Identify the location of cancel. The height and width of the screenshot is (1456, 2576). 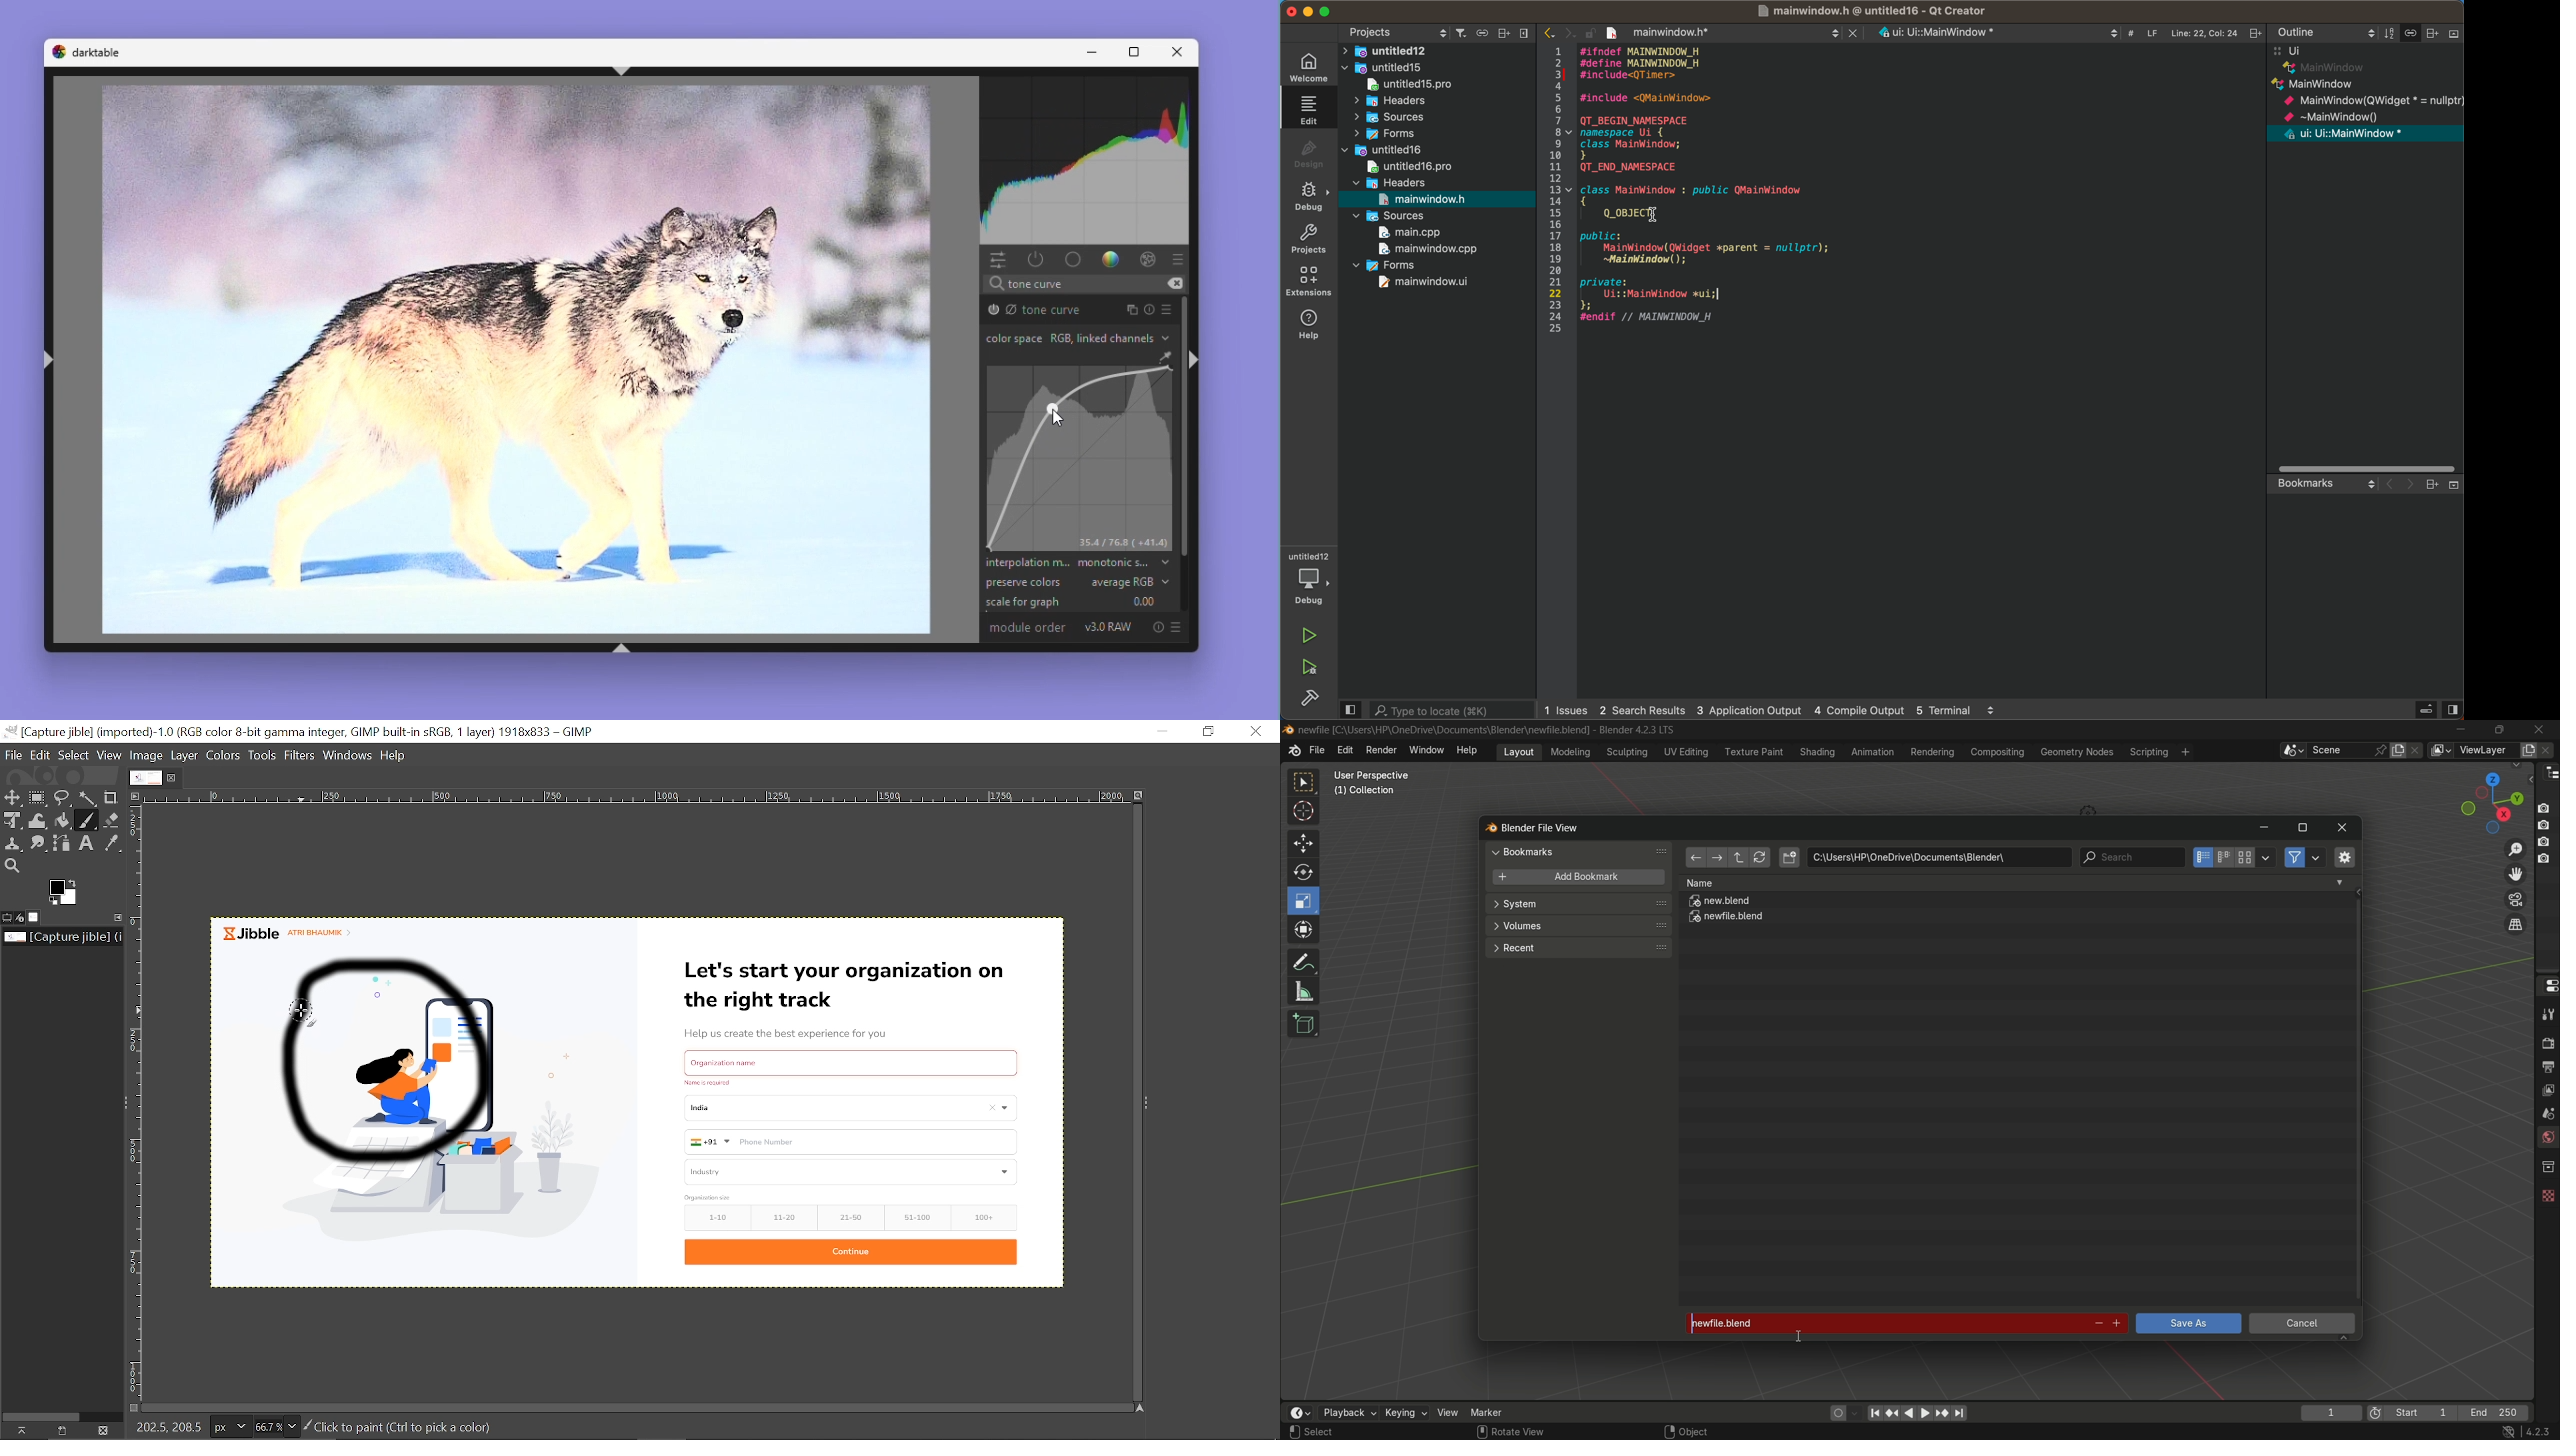
(2303, 1325).